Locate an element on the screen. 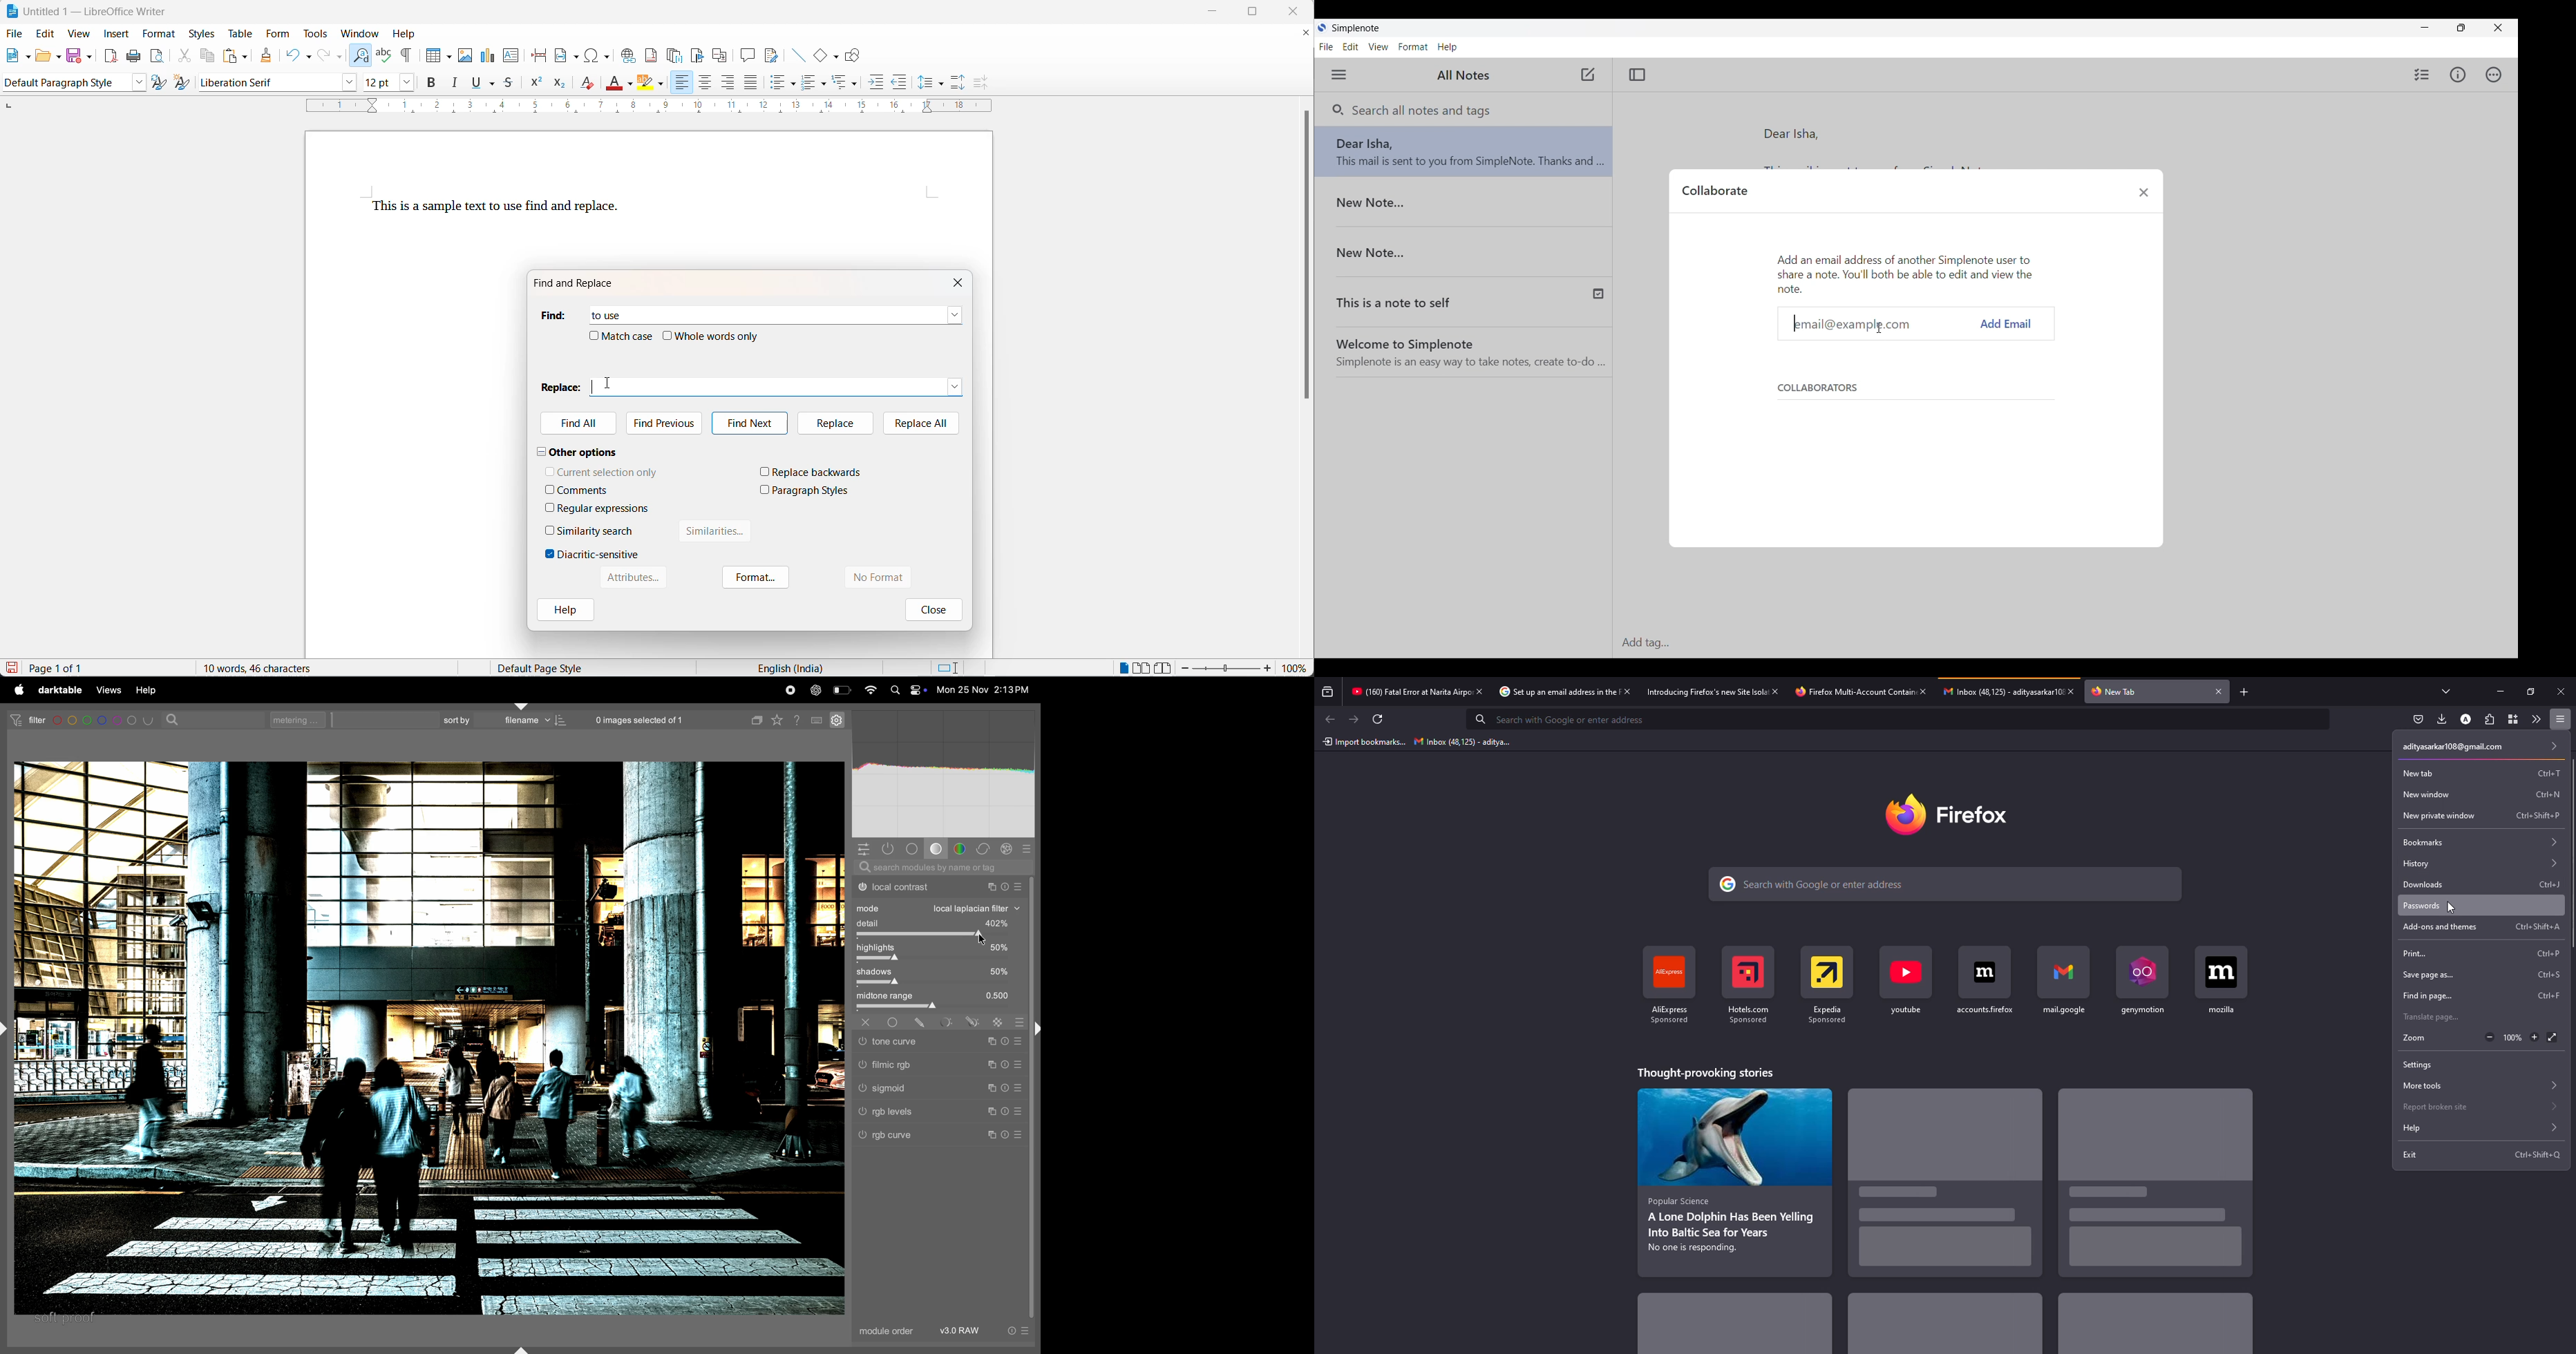 This screenshot has width=2576, height=1372. All Notes is located at coordinates (1462, 76).